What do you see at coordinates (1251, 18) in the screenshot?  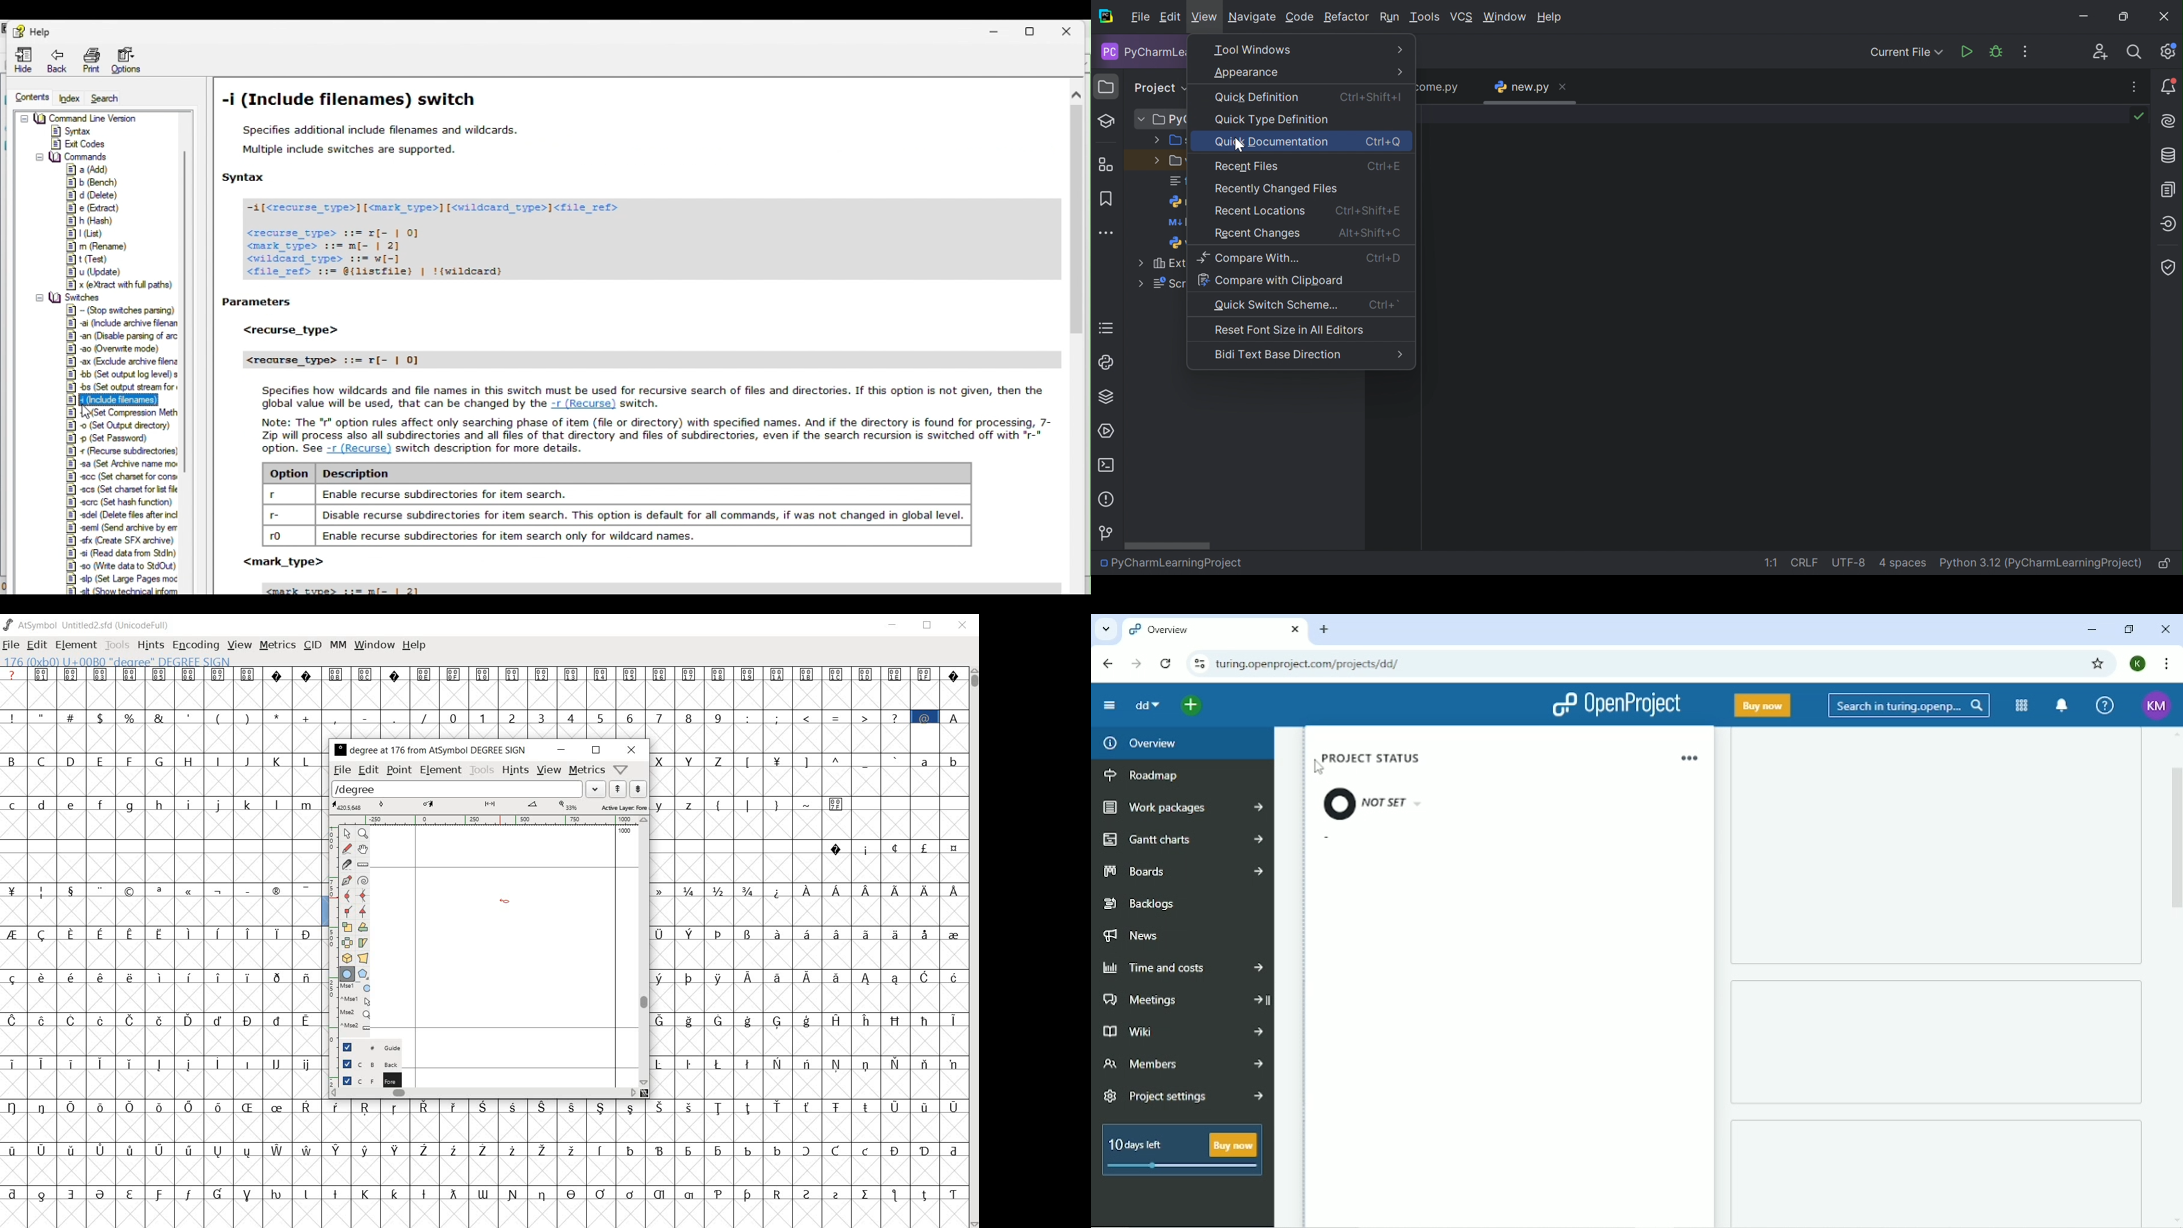 I see `Navigate` at bounding box center [1251, 18].